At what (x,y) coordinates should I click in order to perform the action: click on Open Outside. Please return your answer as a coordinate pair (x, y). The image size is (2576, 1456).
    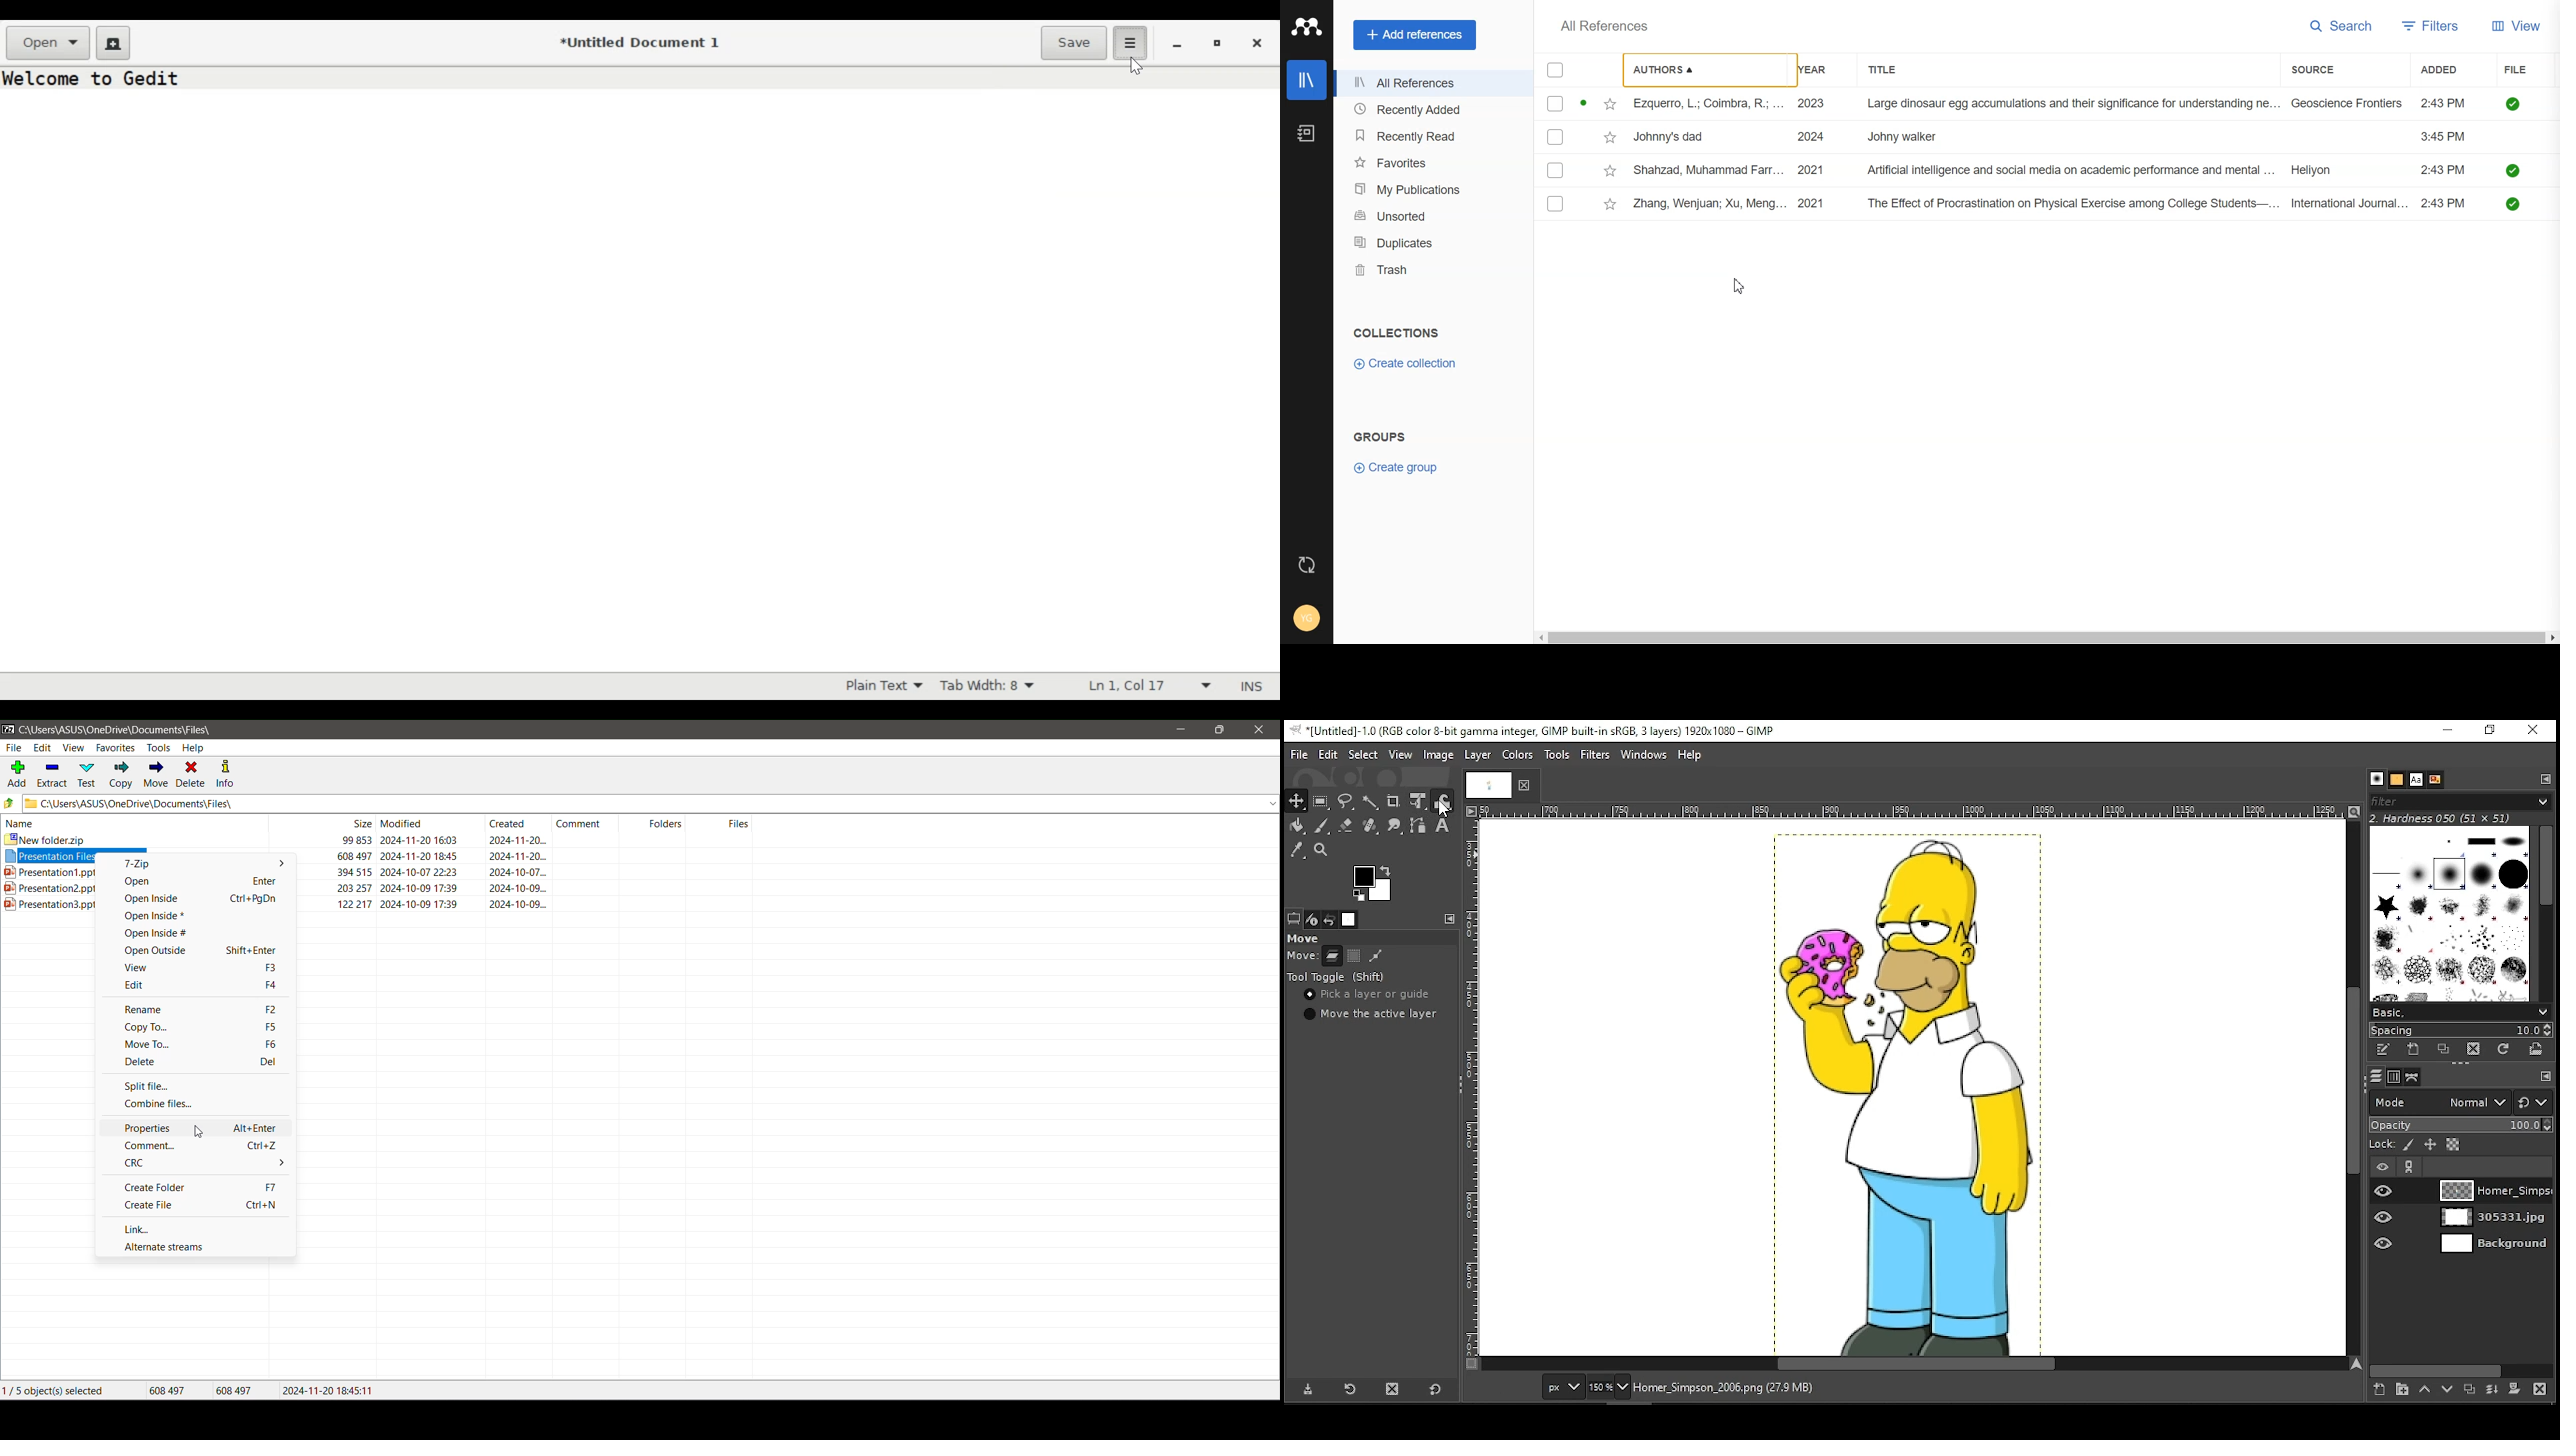
    Looking at the image, I should click on (198, 951).